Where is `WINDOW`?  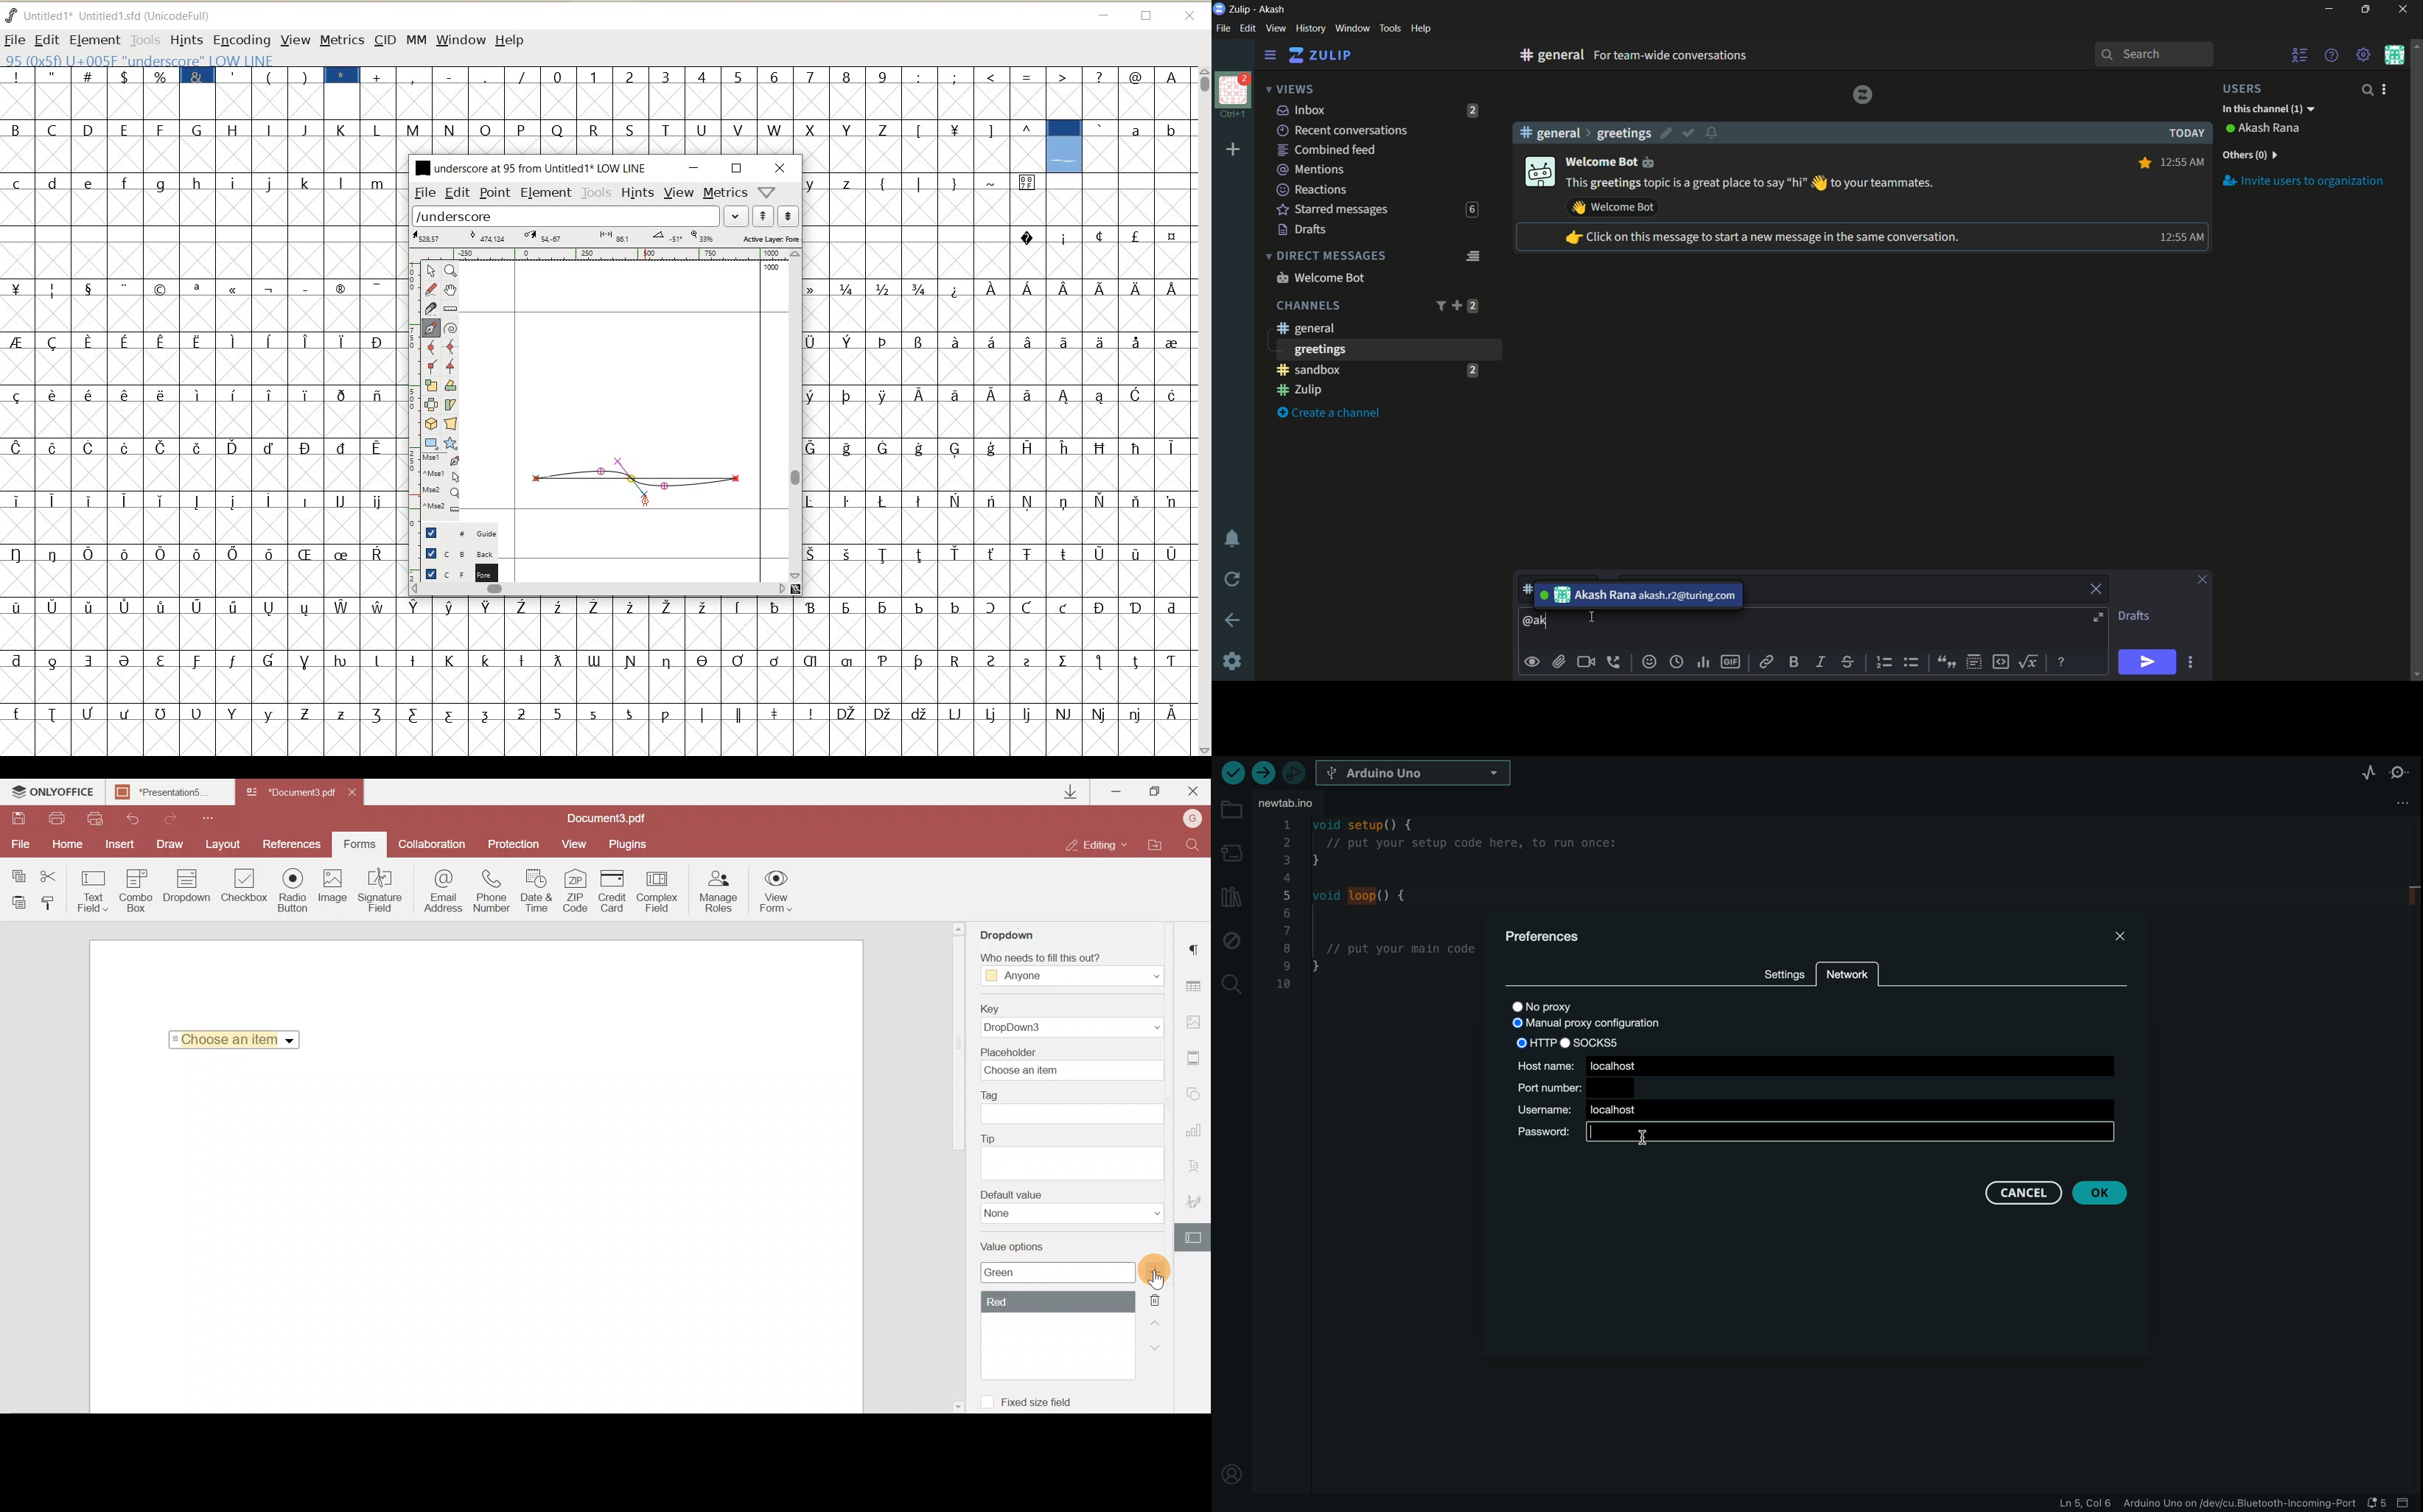
WINDOW is located at coordinates (461, 41).